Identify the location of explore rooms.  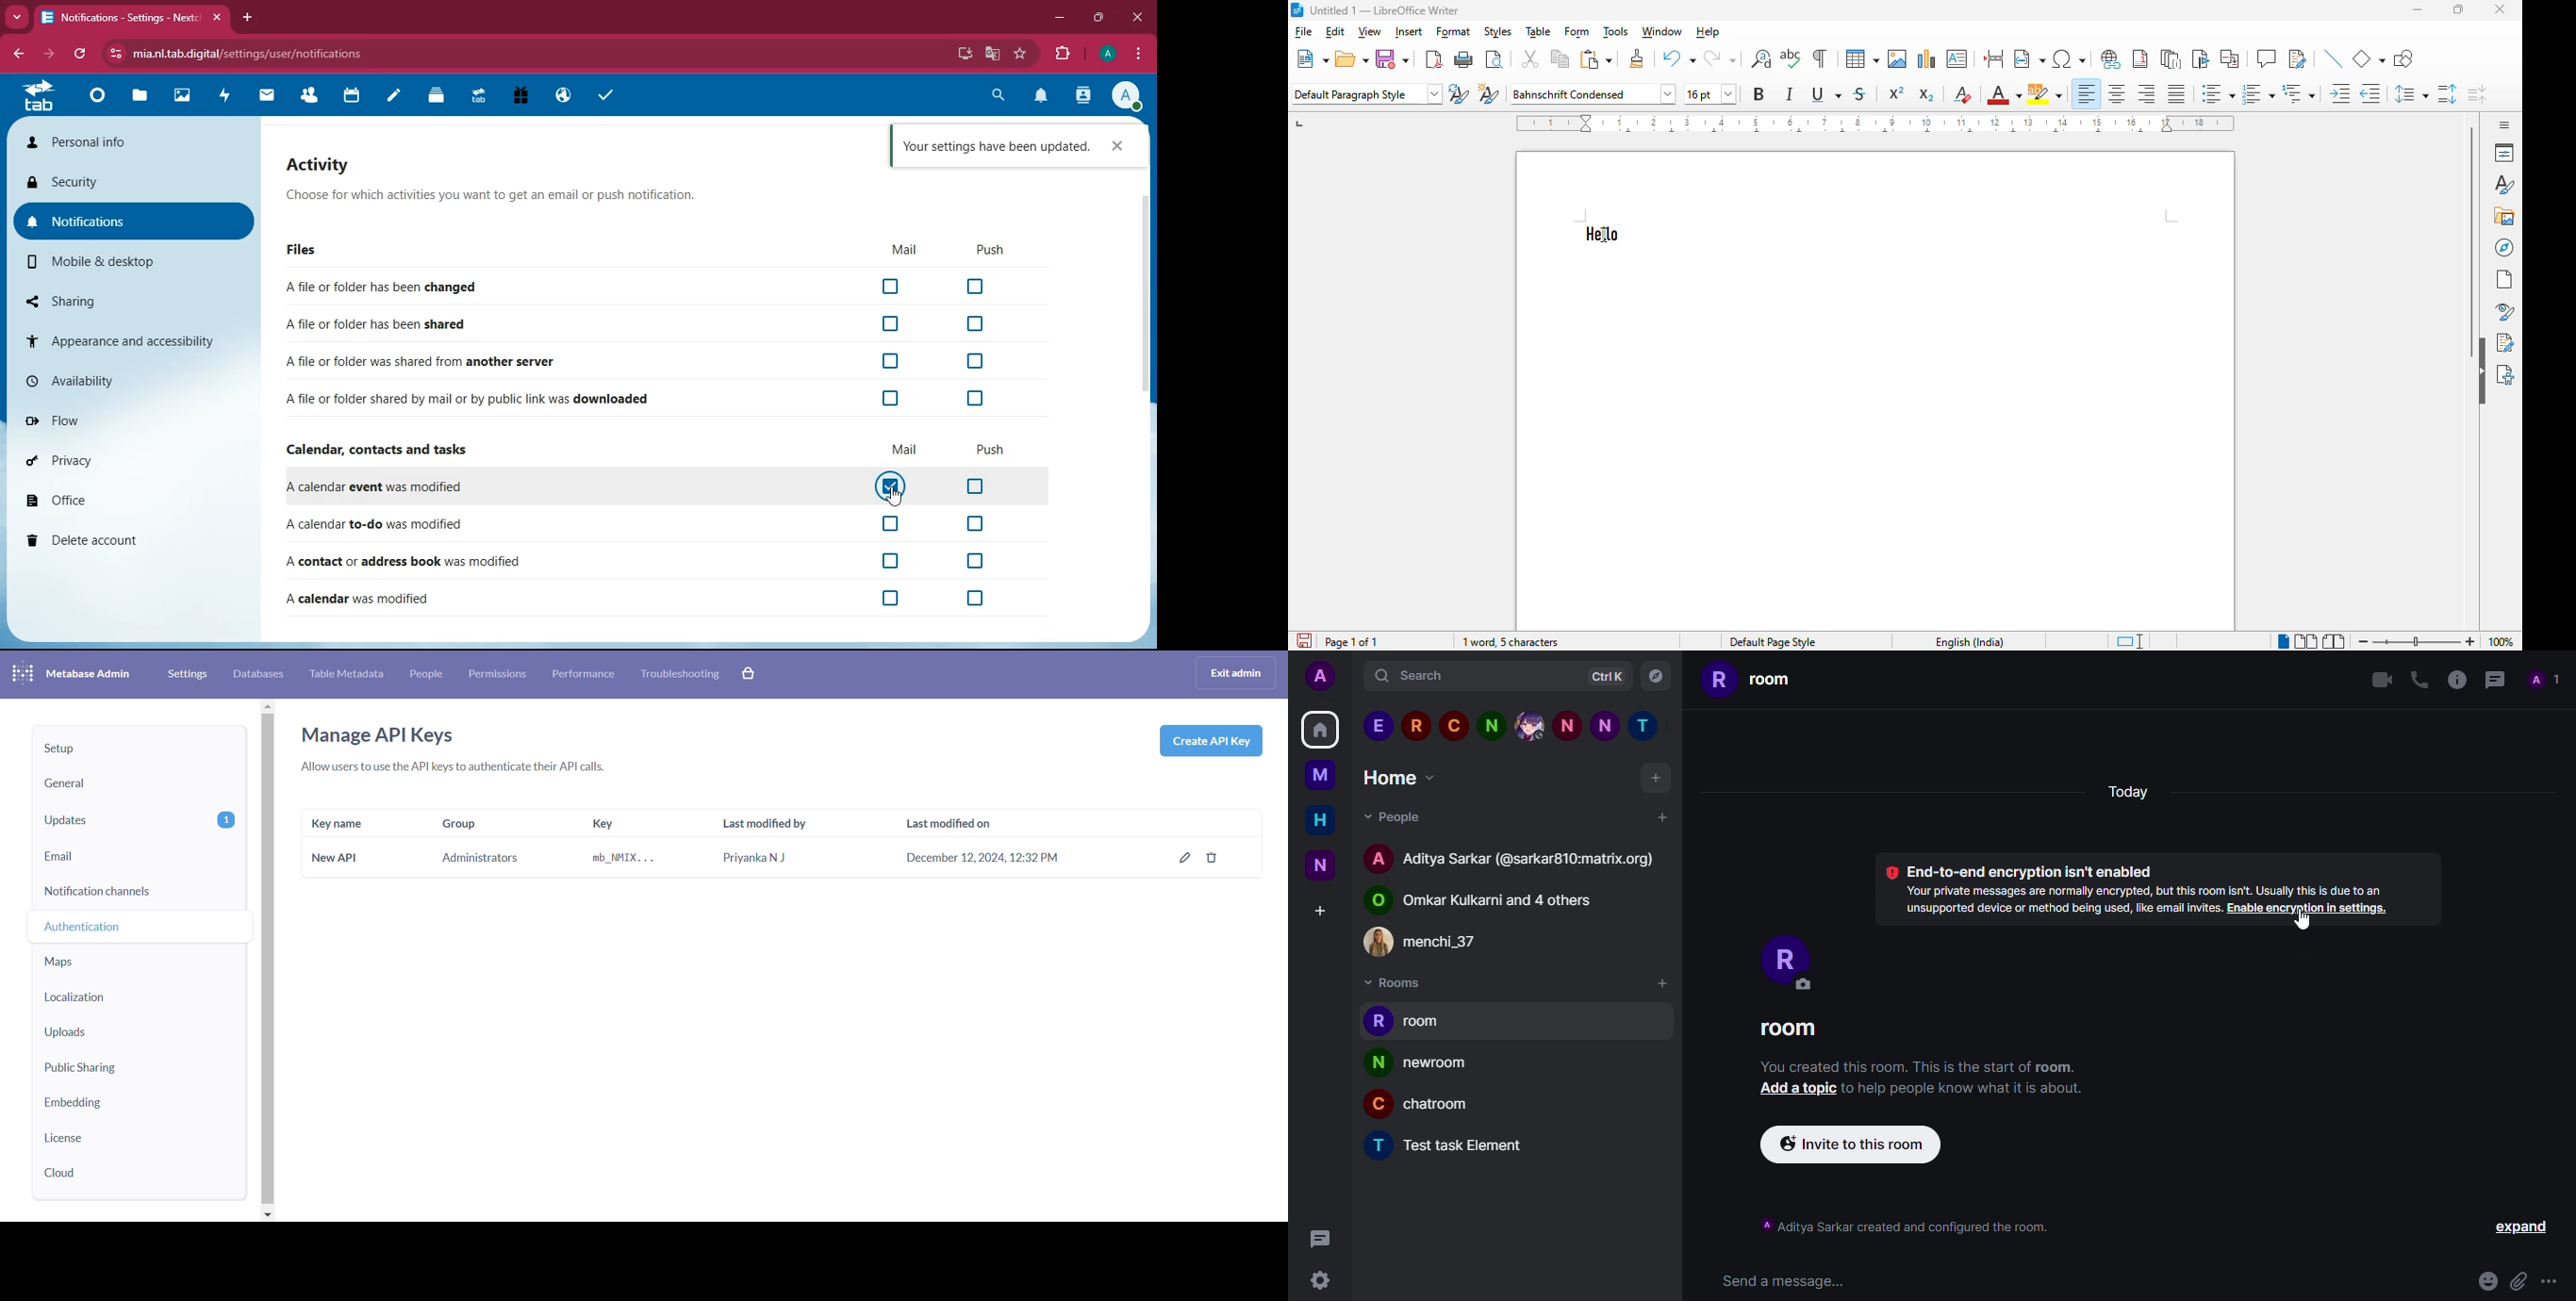
(1656, 677).